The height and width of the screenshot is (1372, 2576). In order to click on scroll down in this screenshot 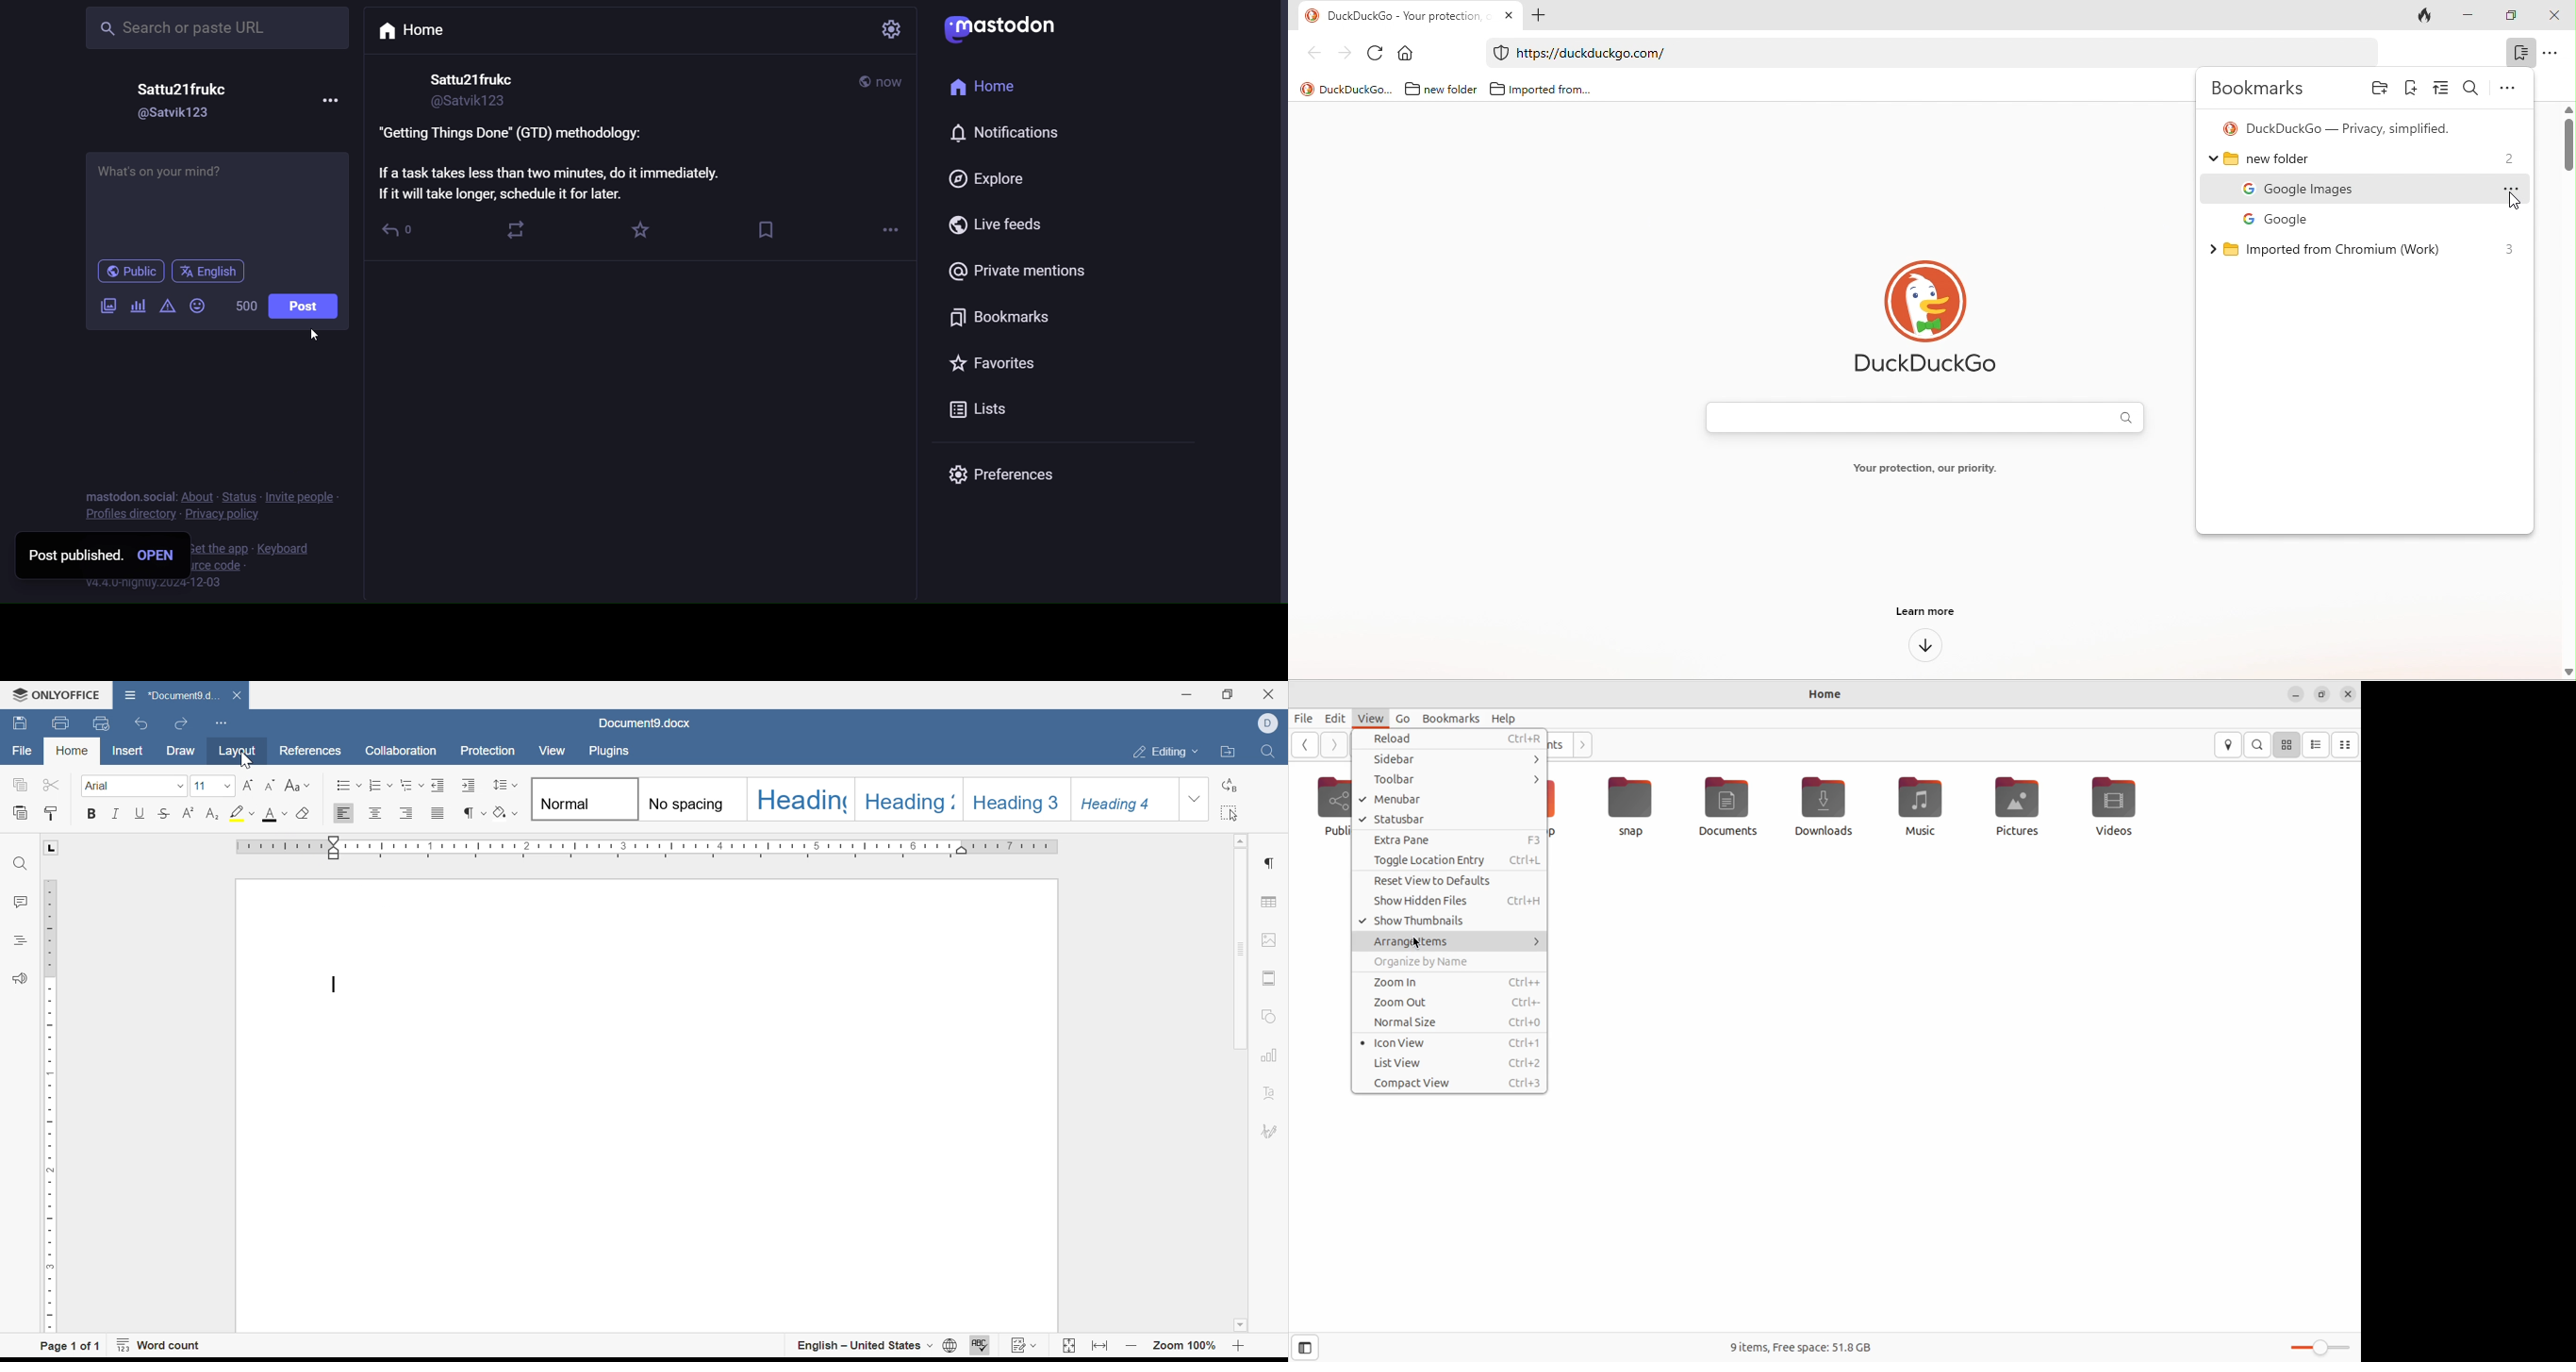, I will do `click(1240, 1325)`.